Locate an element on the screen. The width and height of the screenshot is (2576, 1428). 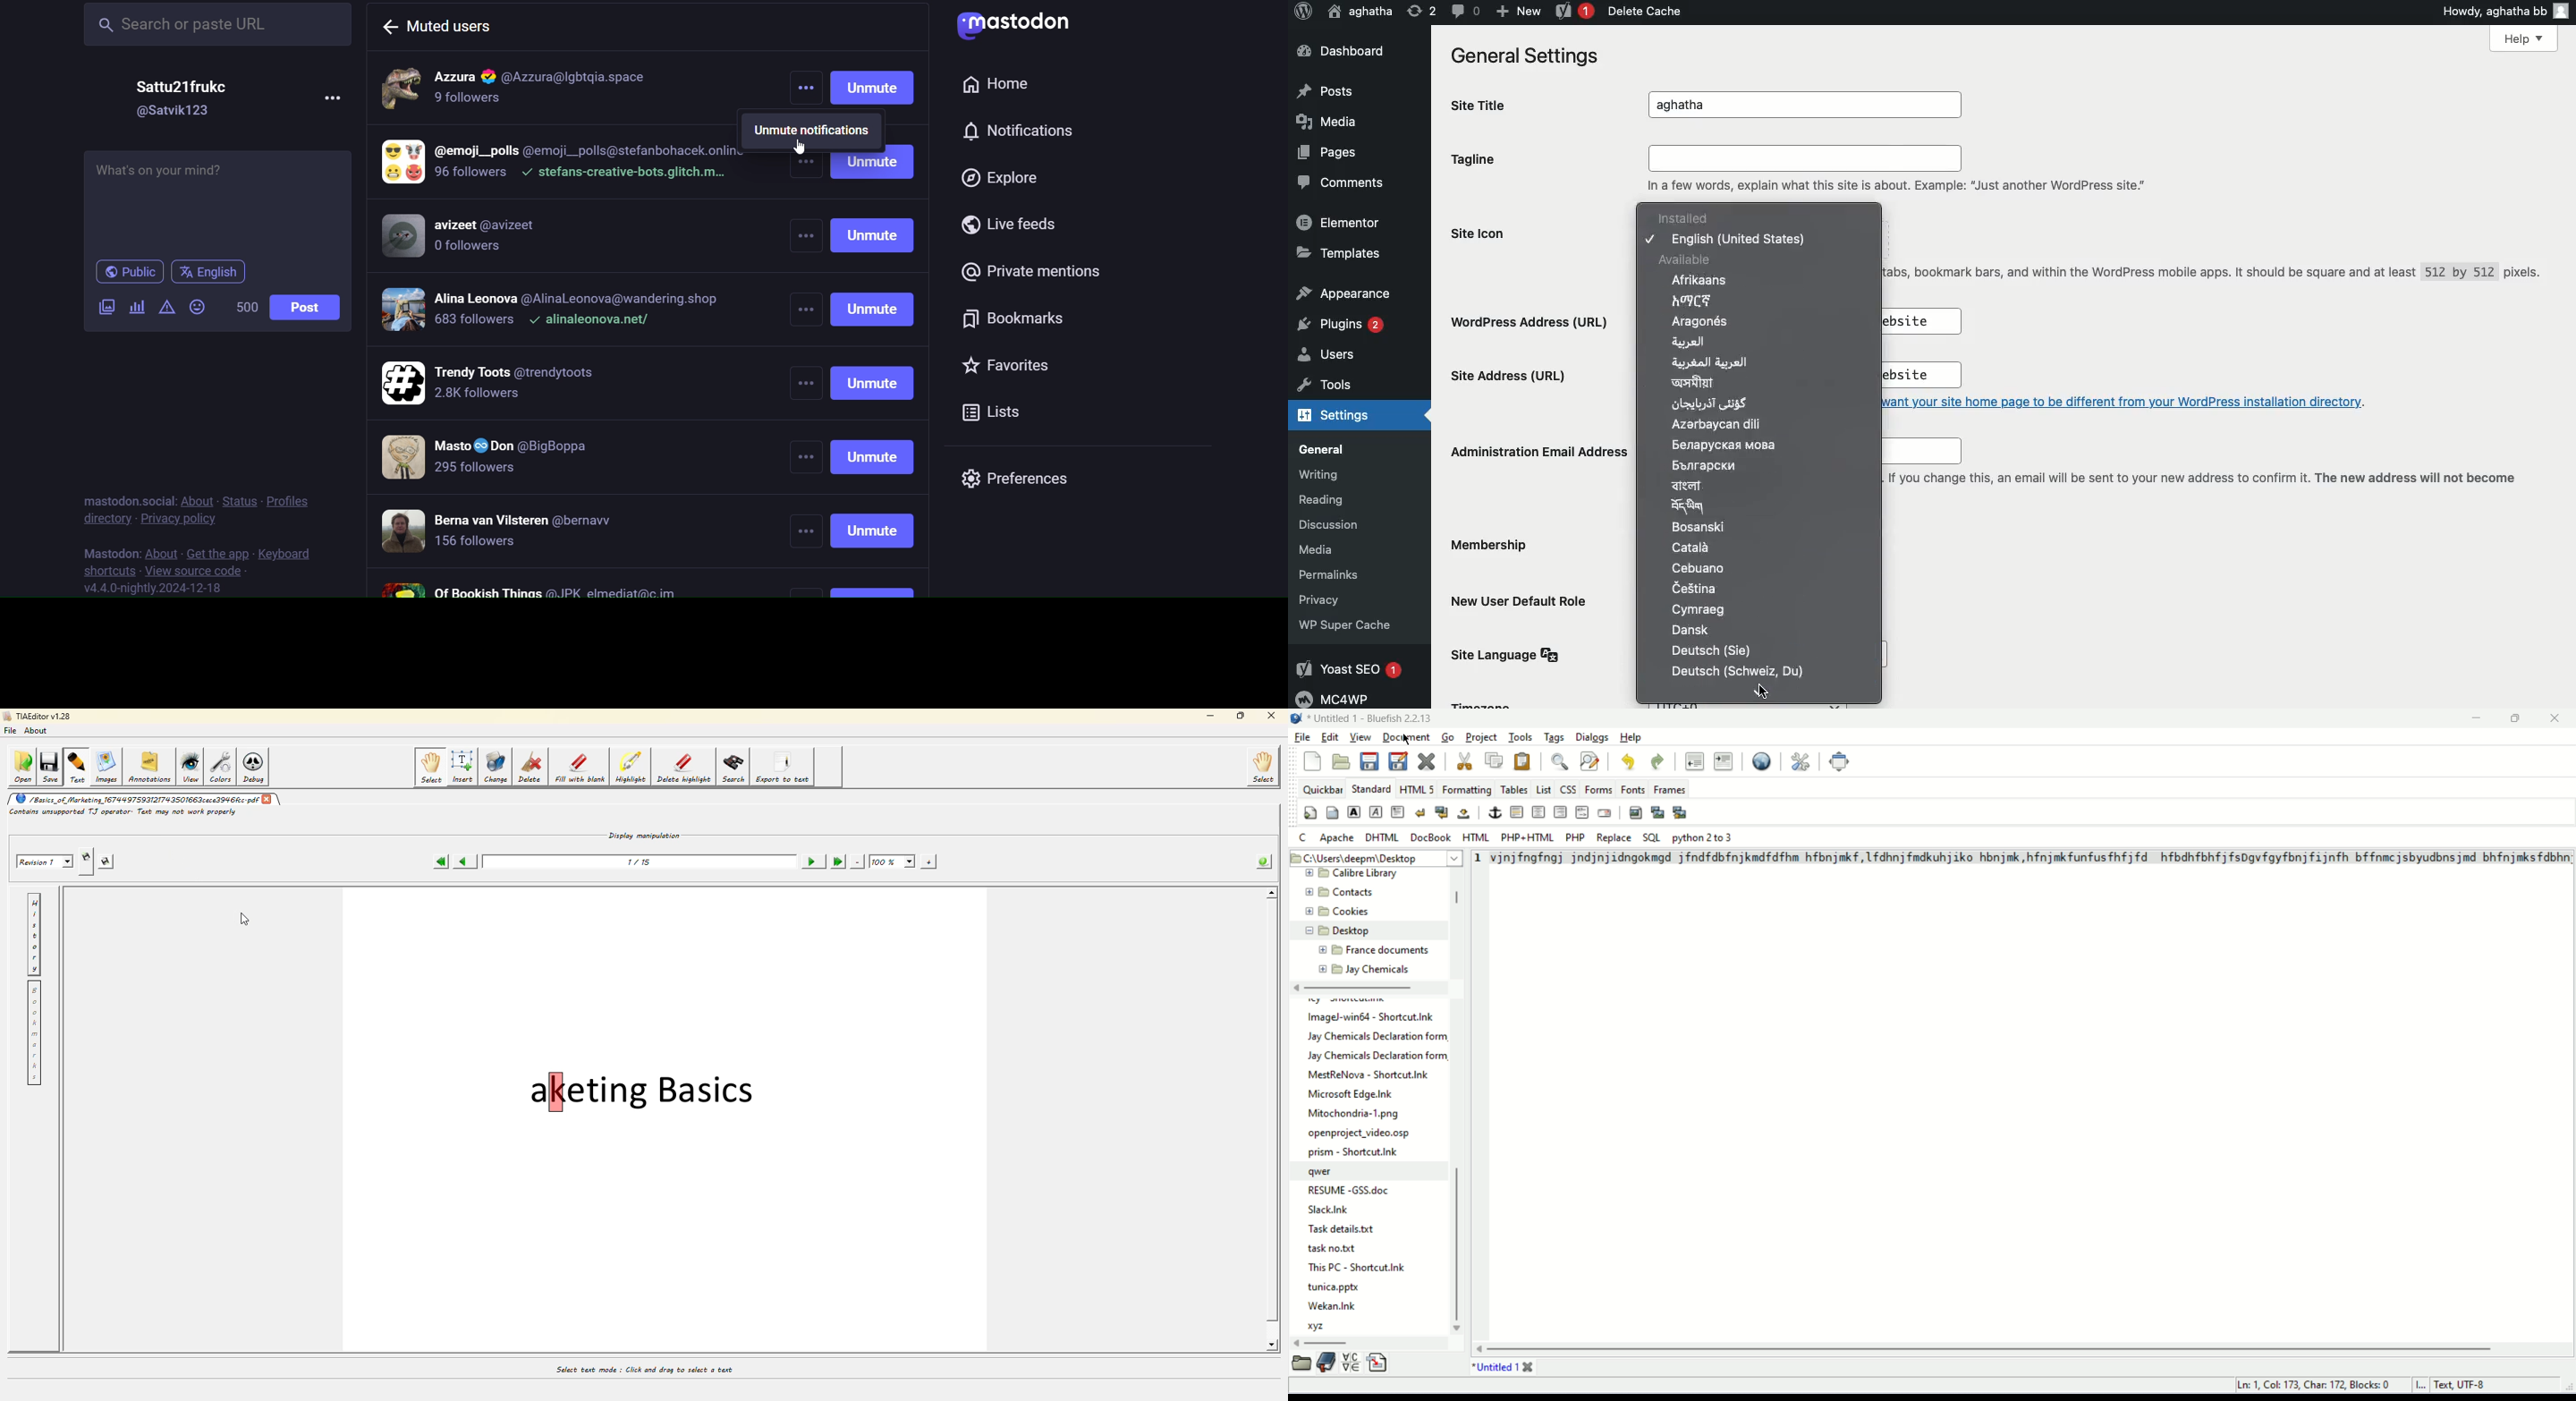
Media is located at coordinates (1332, 549).